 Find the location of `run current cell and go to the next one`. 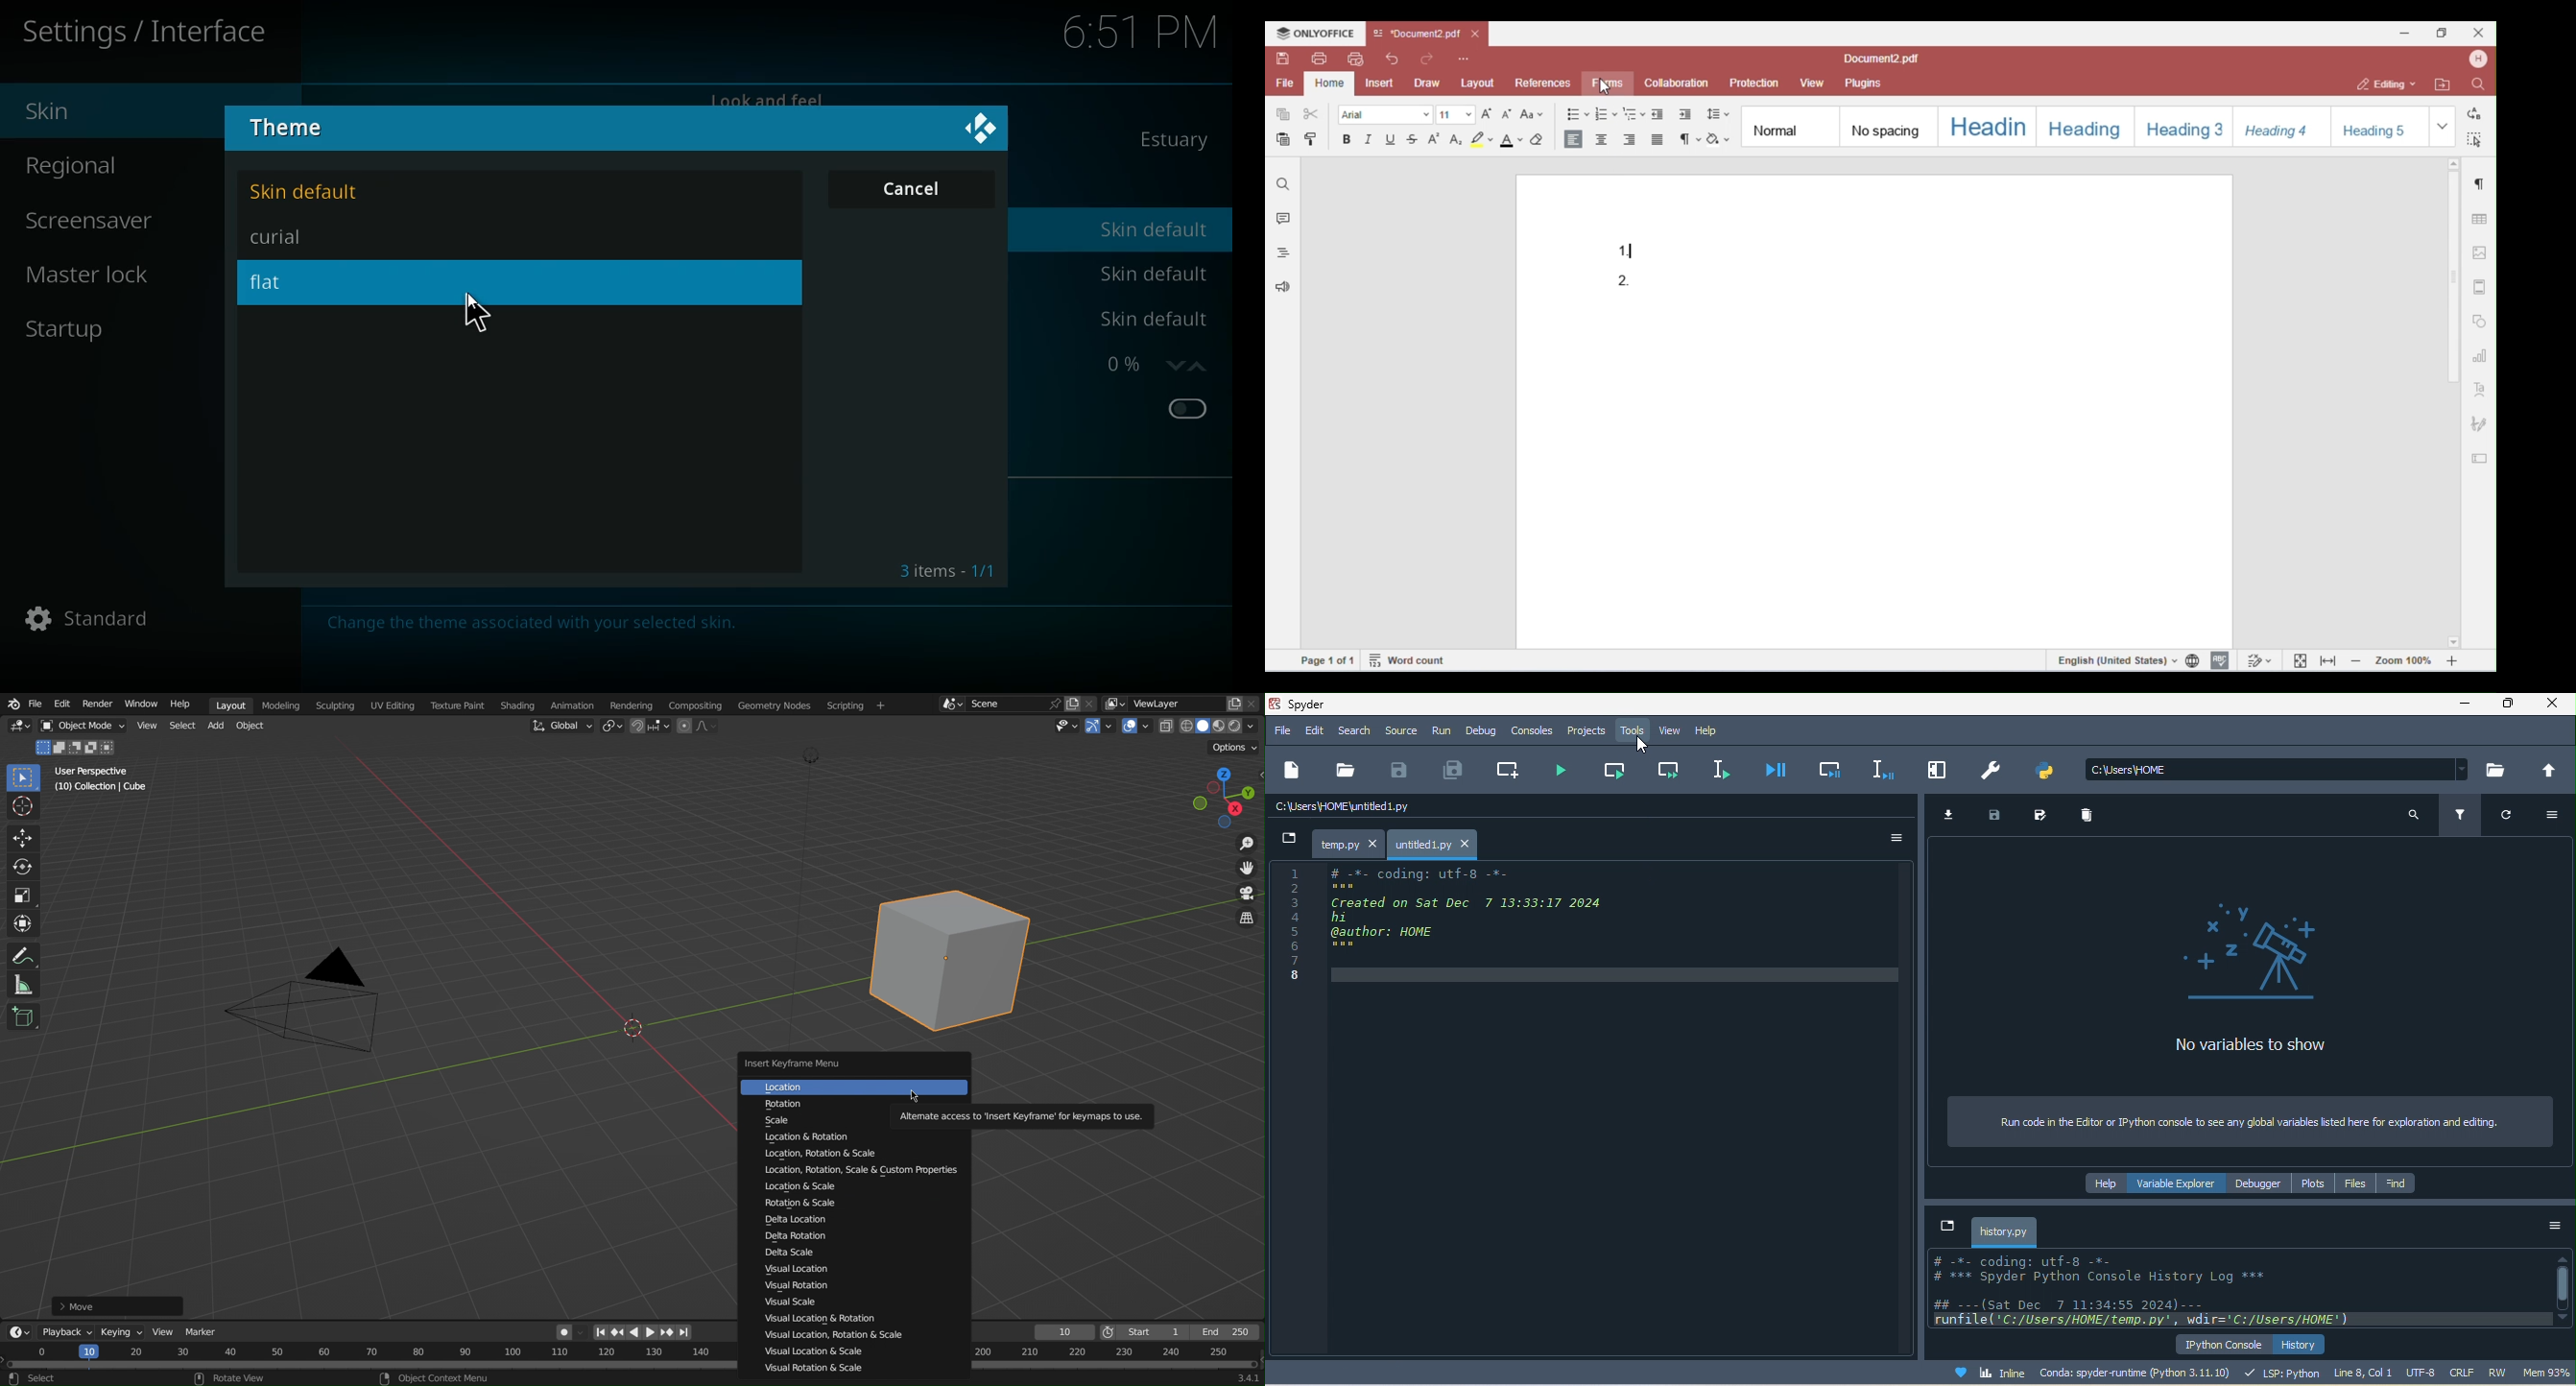

run current cell and go to the next one is located at coordinates (1666, 768).